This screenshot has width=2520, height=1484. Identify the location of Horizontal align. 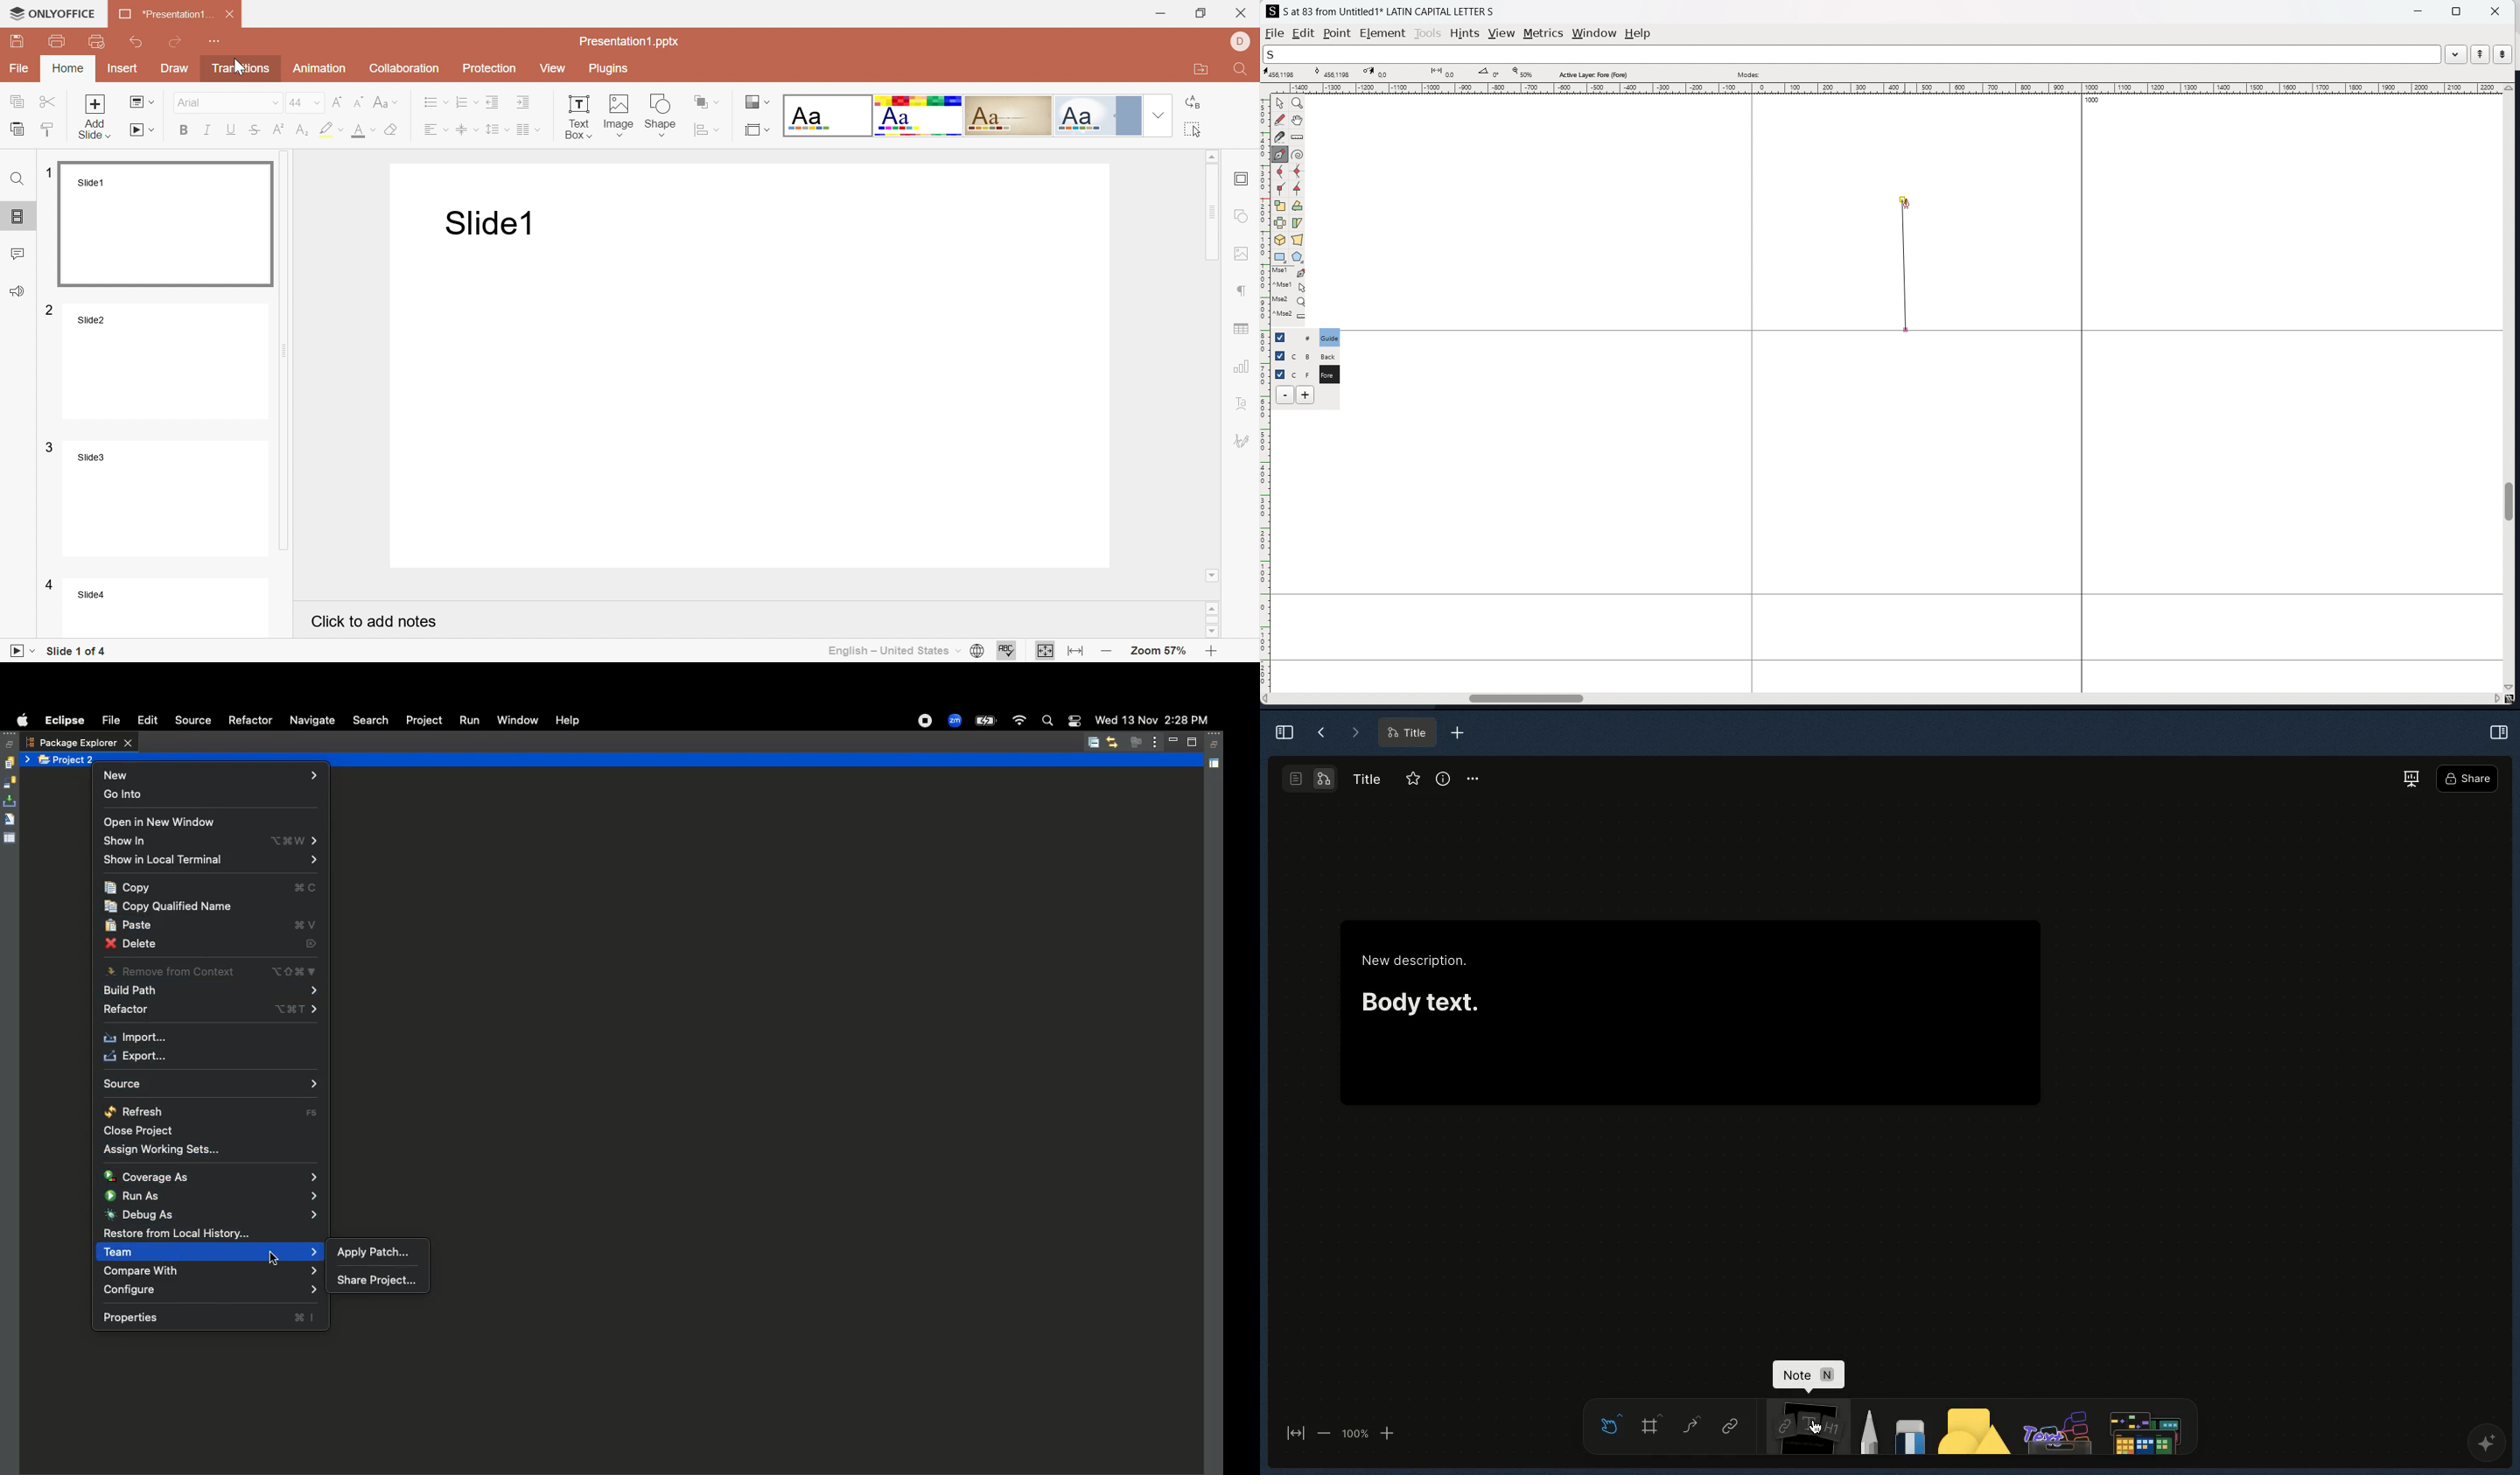
(433, 132).